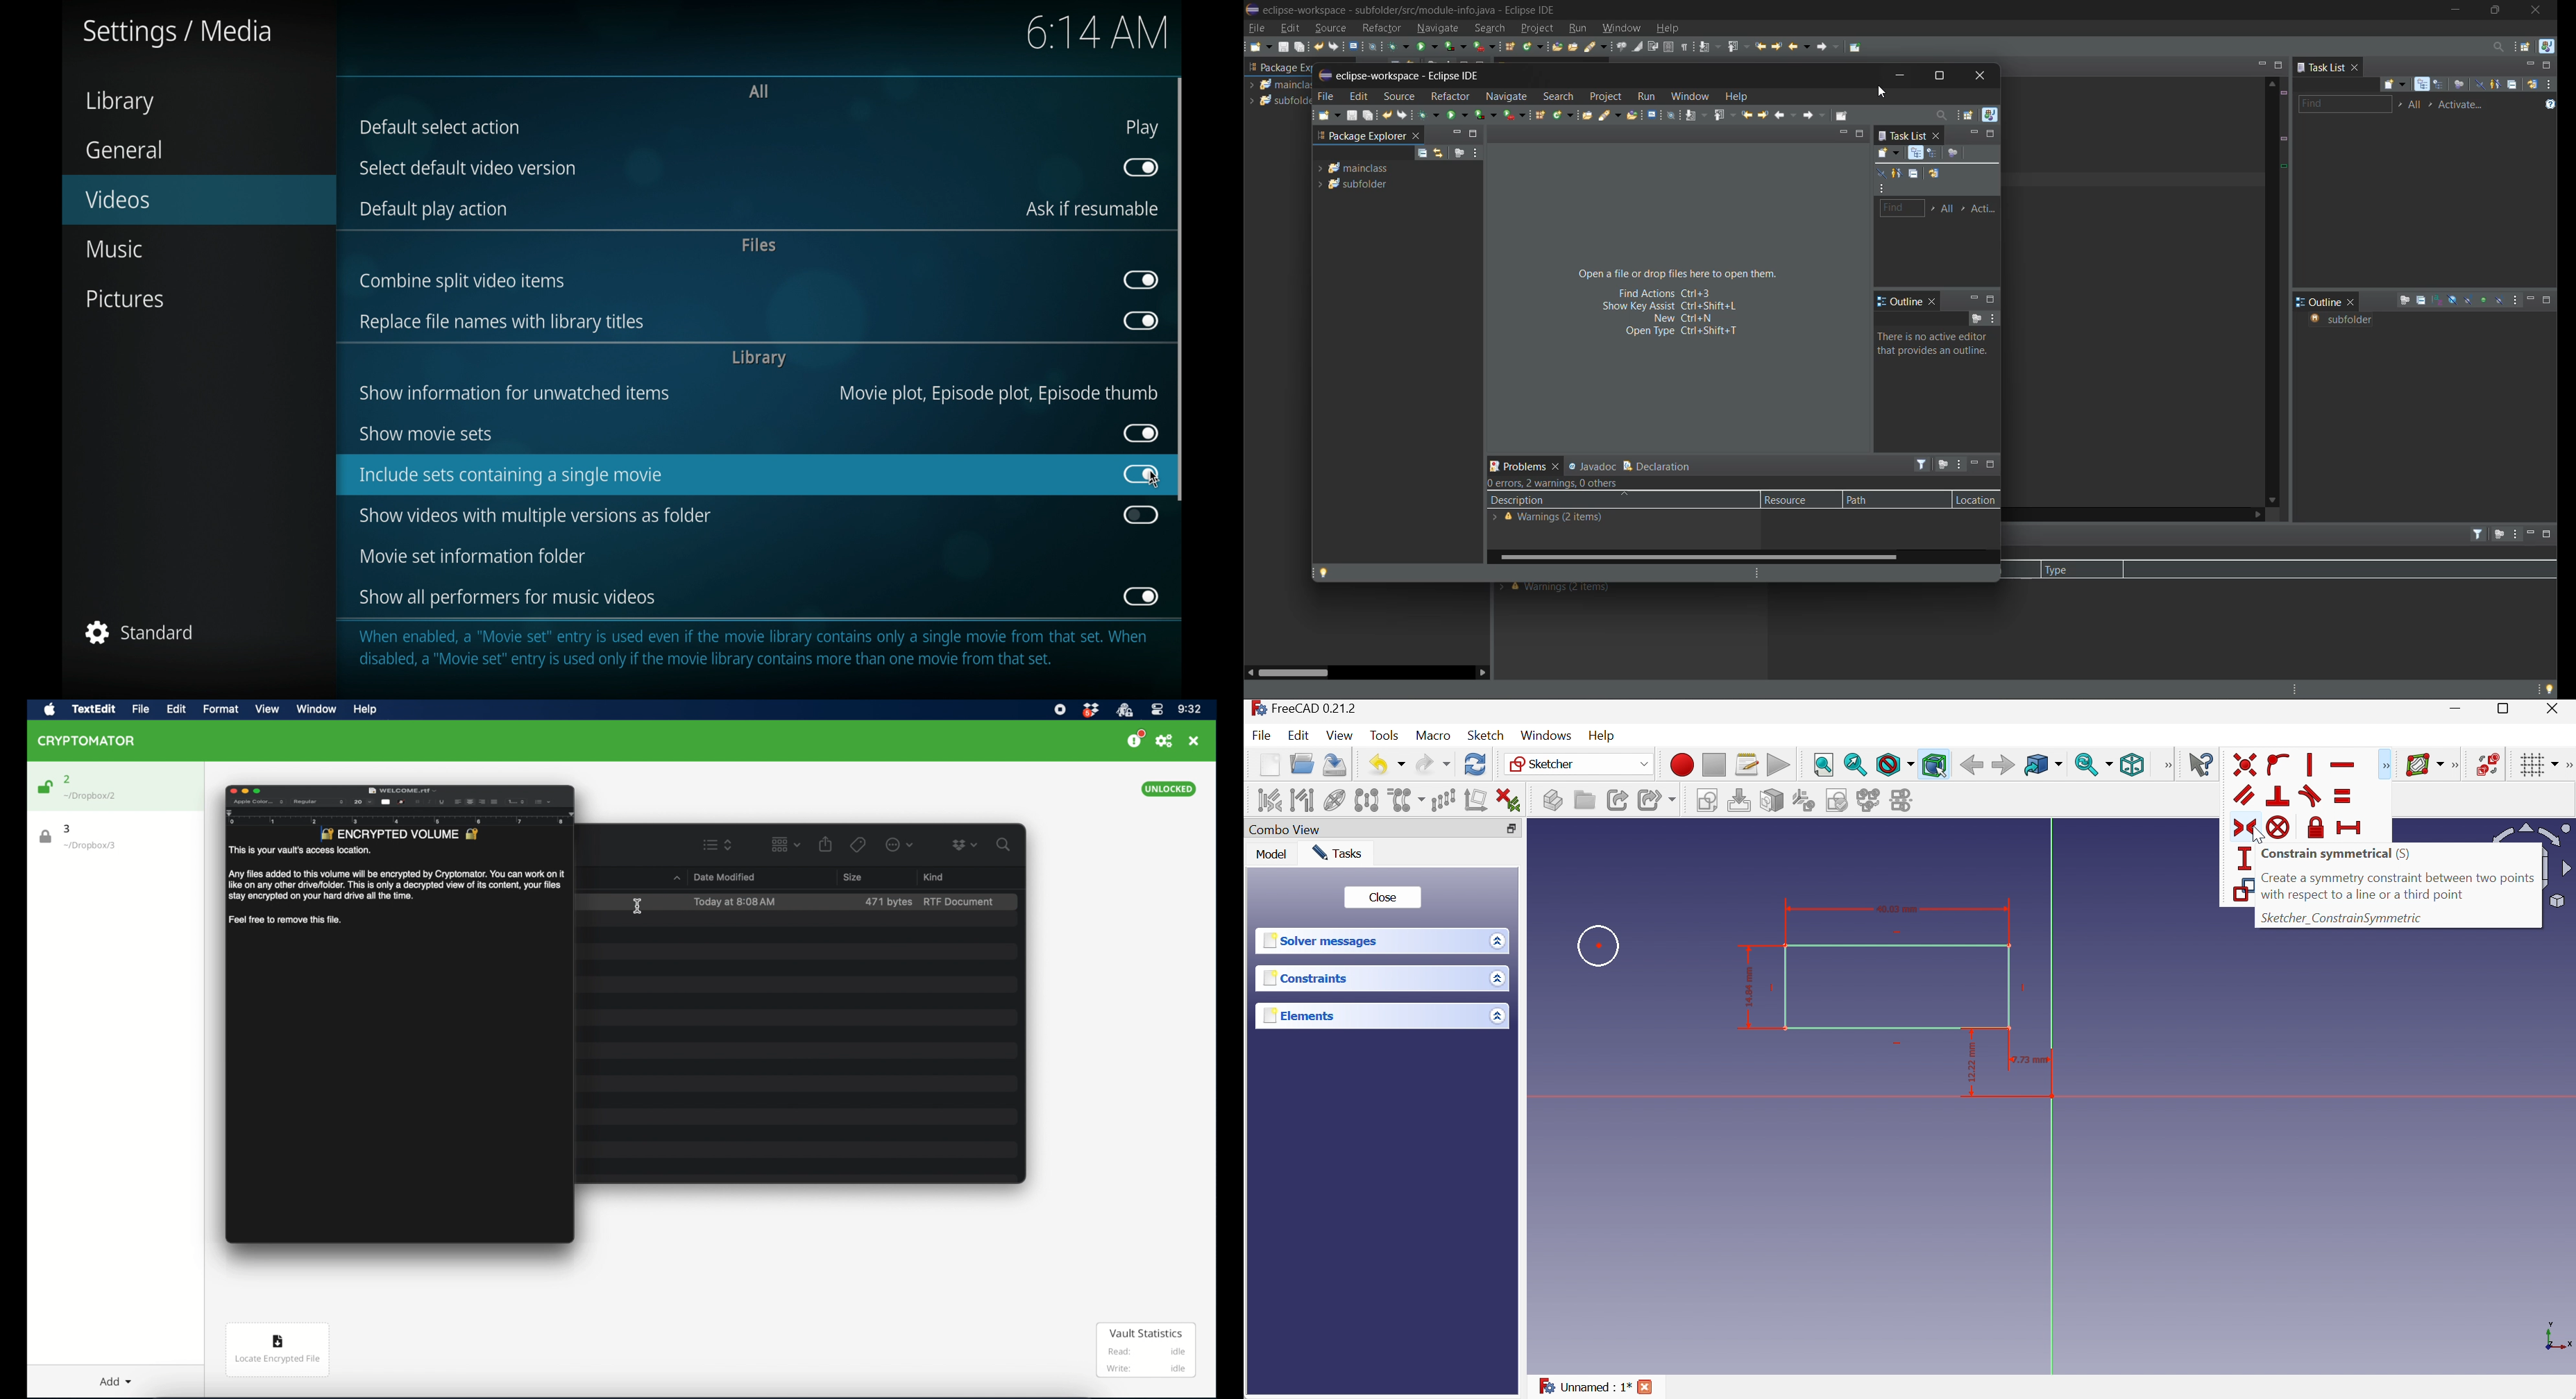 The width and height of the screenshot is (2576, 1400). What do you see at coordinates (1603, 736) in the screenshot?
I see `Help` at bounding box center [1603, 736].